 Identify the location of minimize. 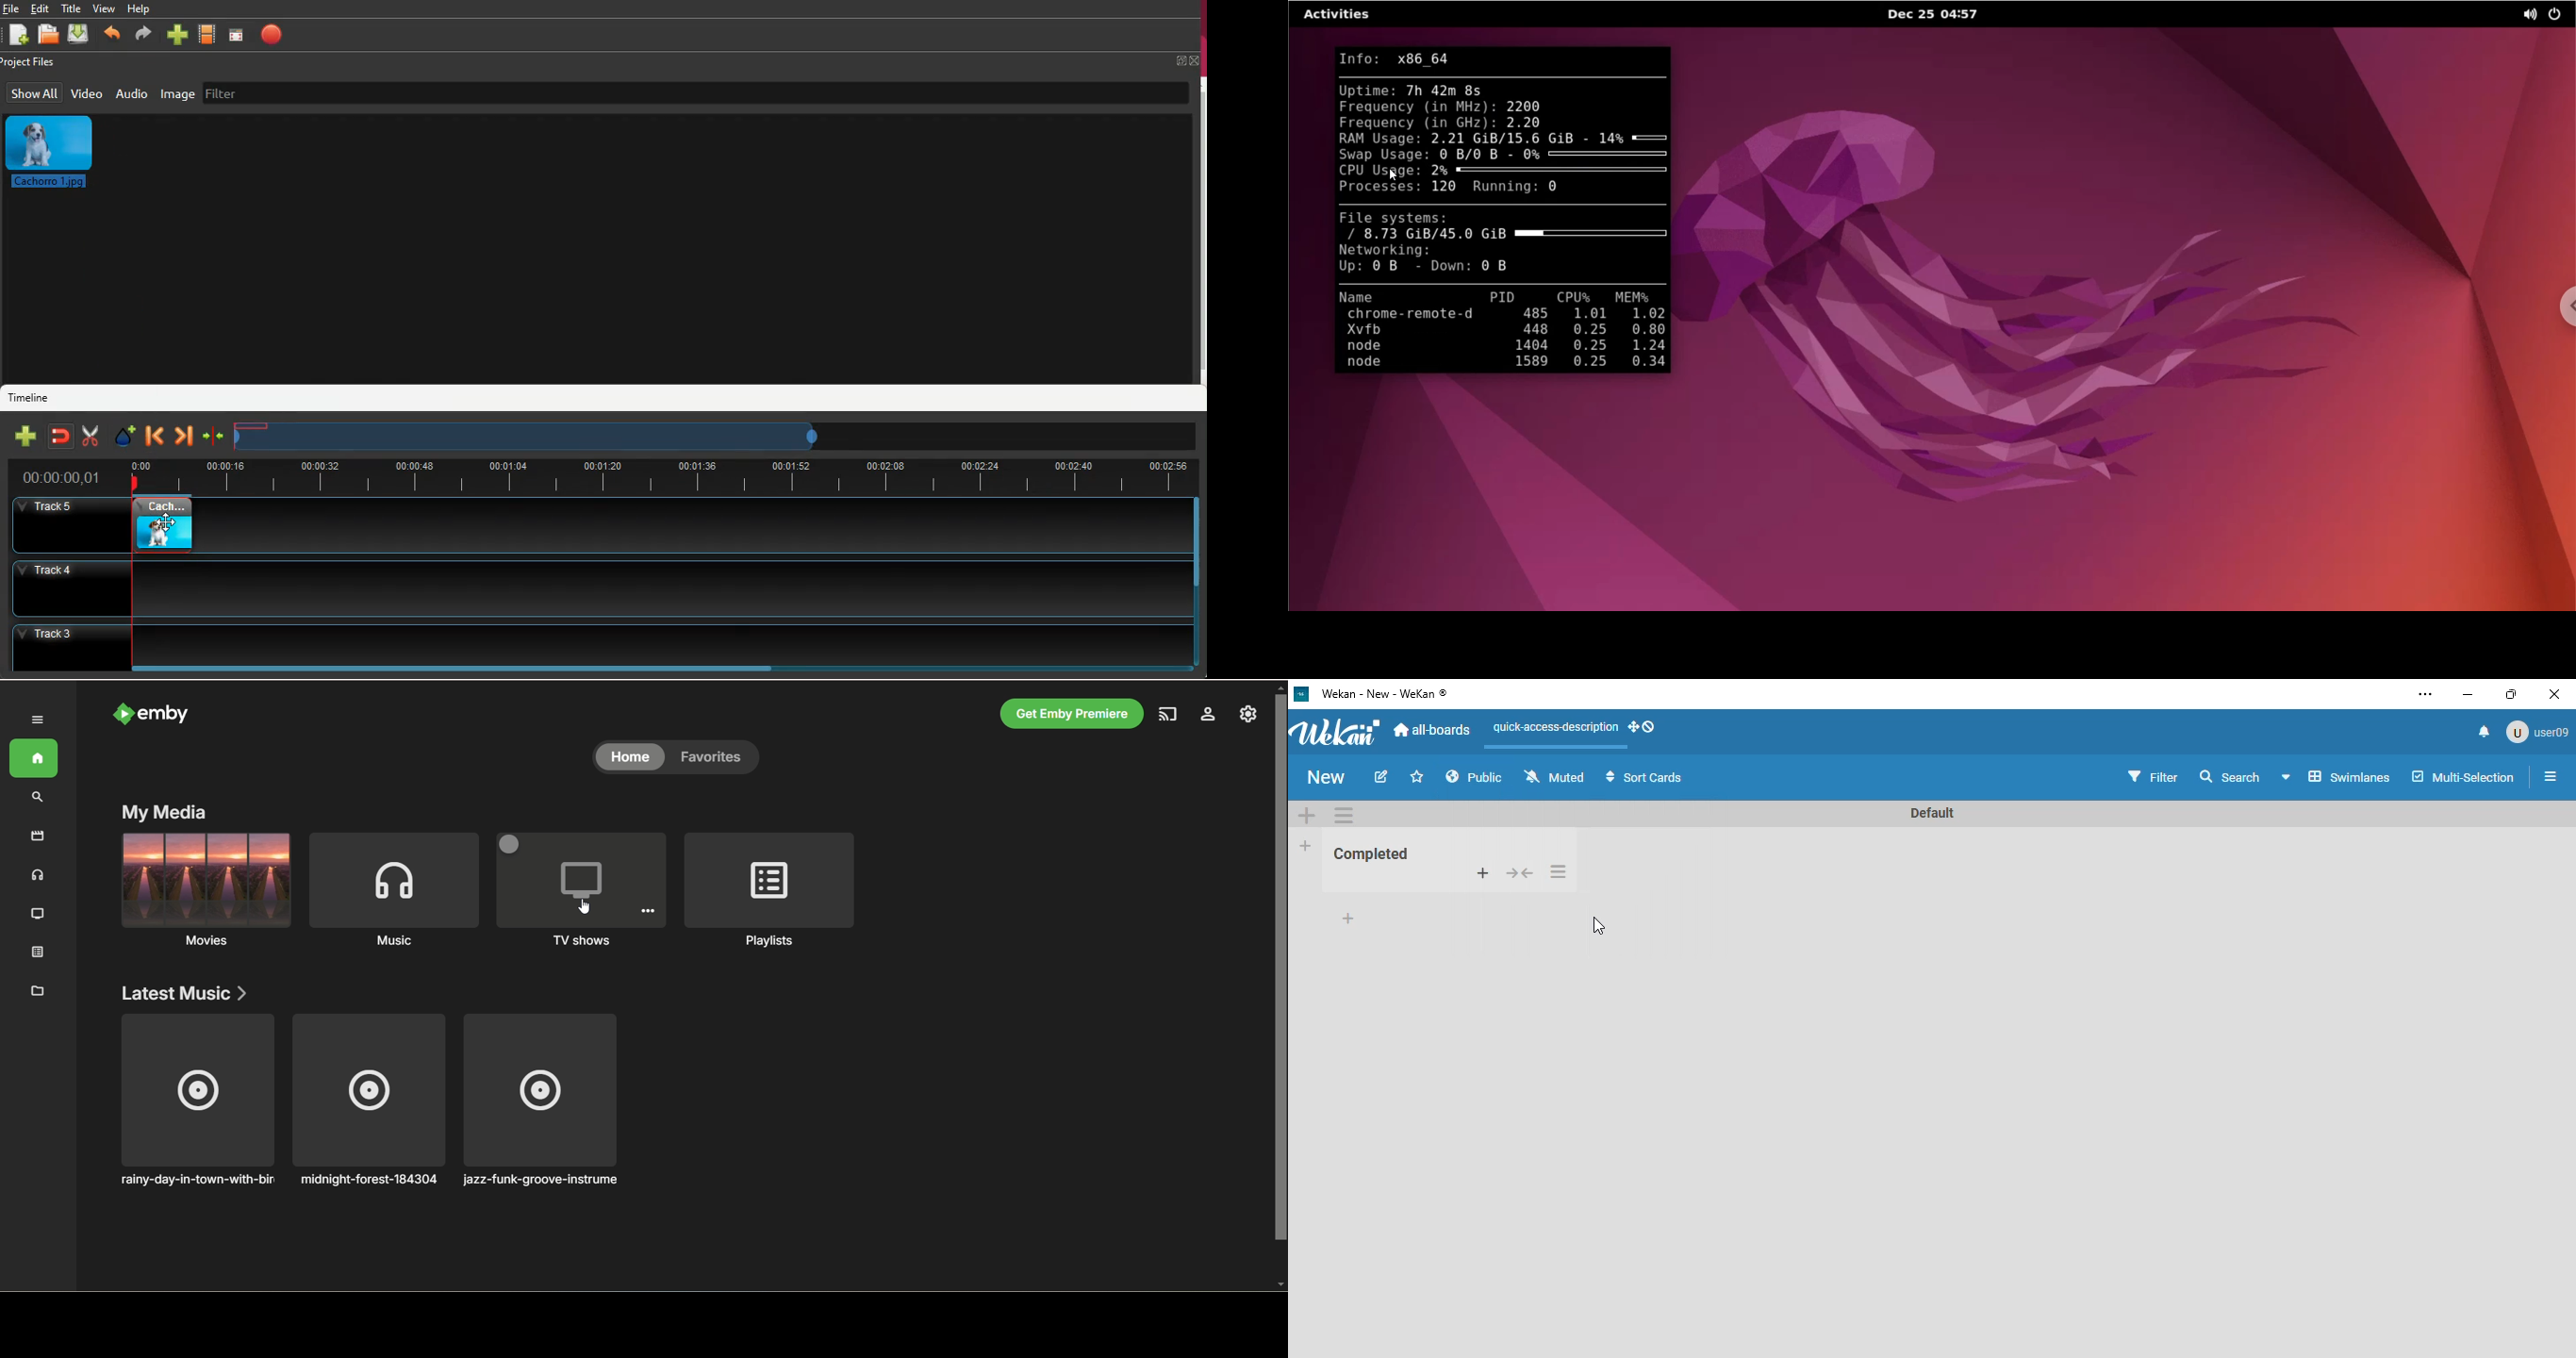
(2469, 694).